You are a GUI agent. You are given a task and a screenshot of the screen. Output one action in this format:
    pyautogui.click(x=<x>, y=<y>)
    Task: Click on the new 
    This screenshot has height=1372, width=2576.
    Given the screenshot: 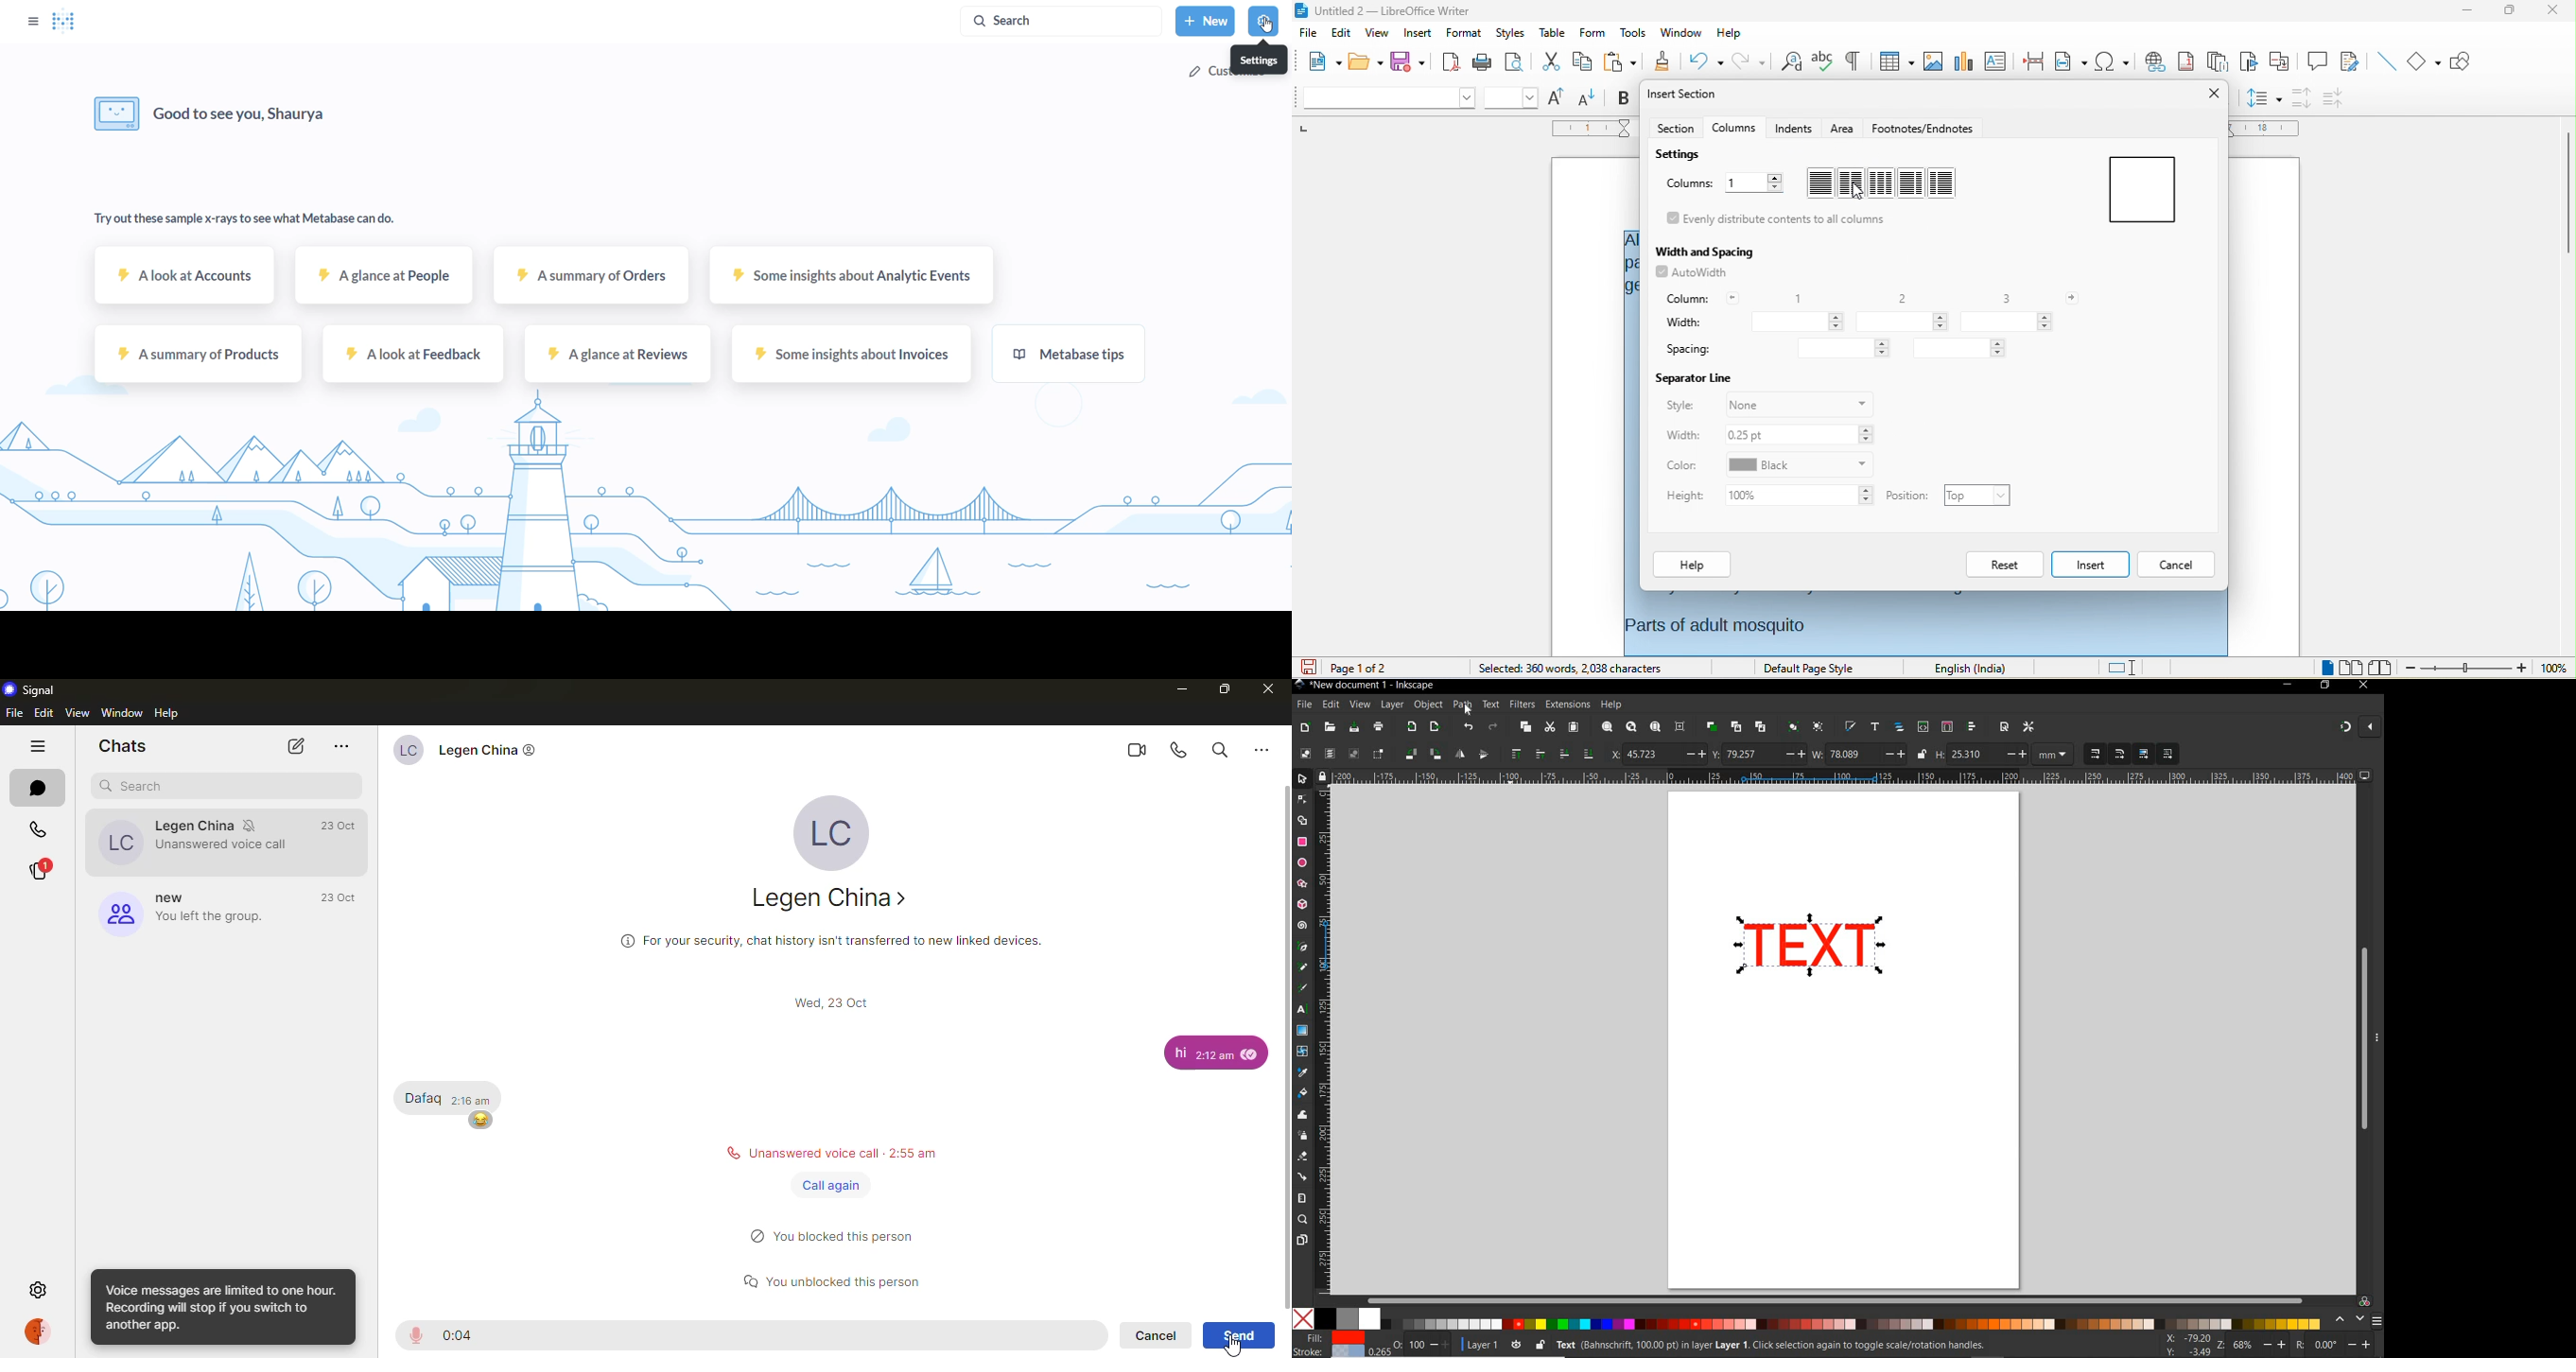 What is the action you would take?
    pyautogui.click(x=1205, y=20)
    